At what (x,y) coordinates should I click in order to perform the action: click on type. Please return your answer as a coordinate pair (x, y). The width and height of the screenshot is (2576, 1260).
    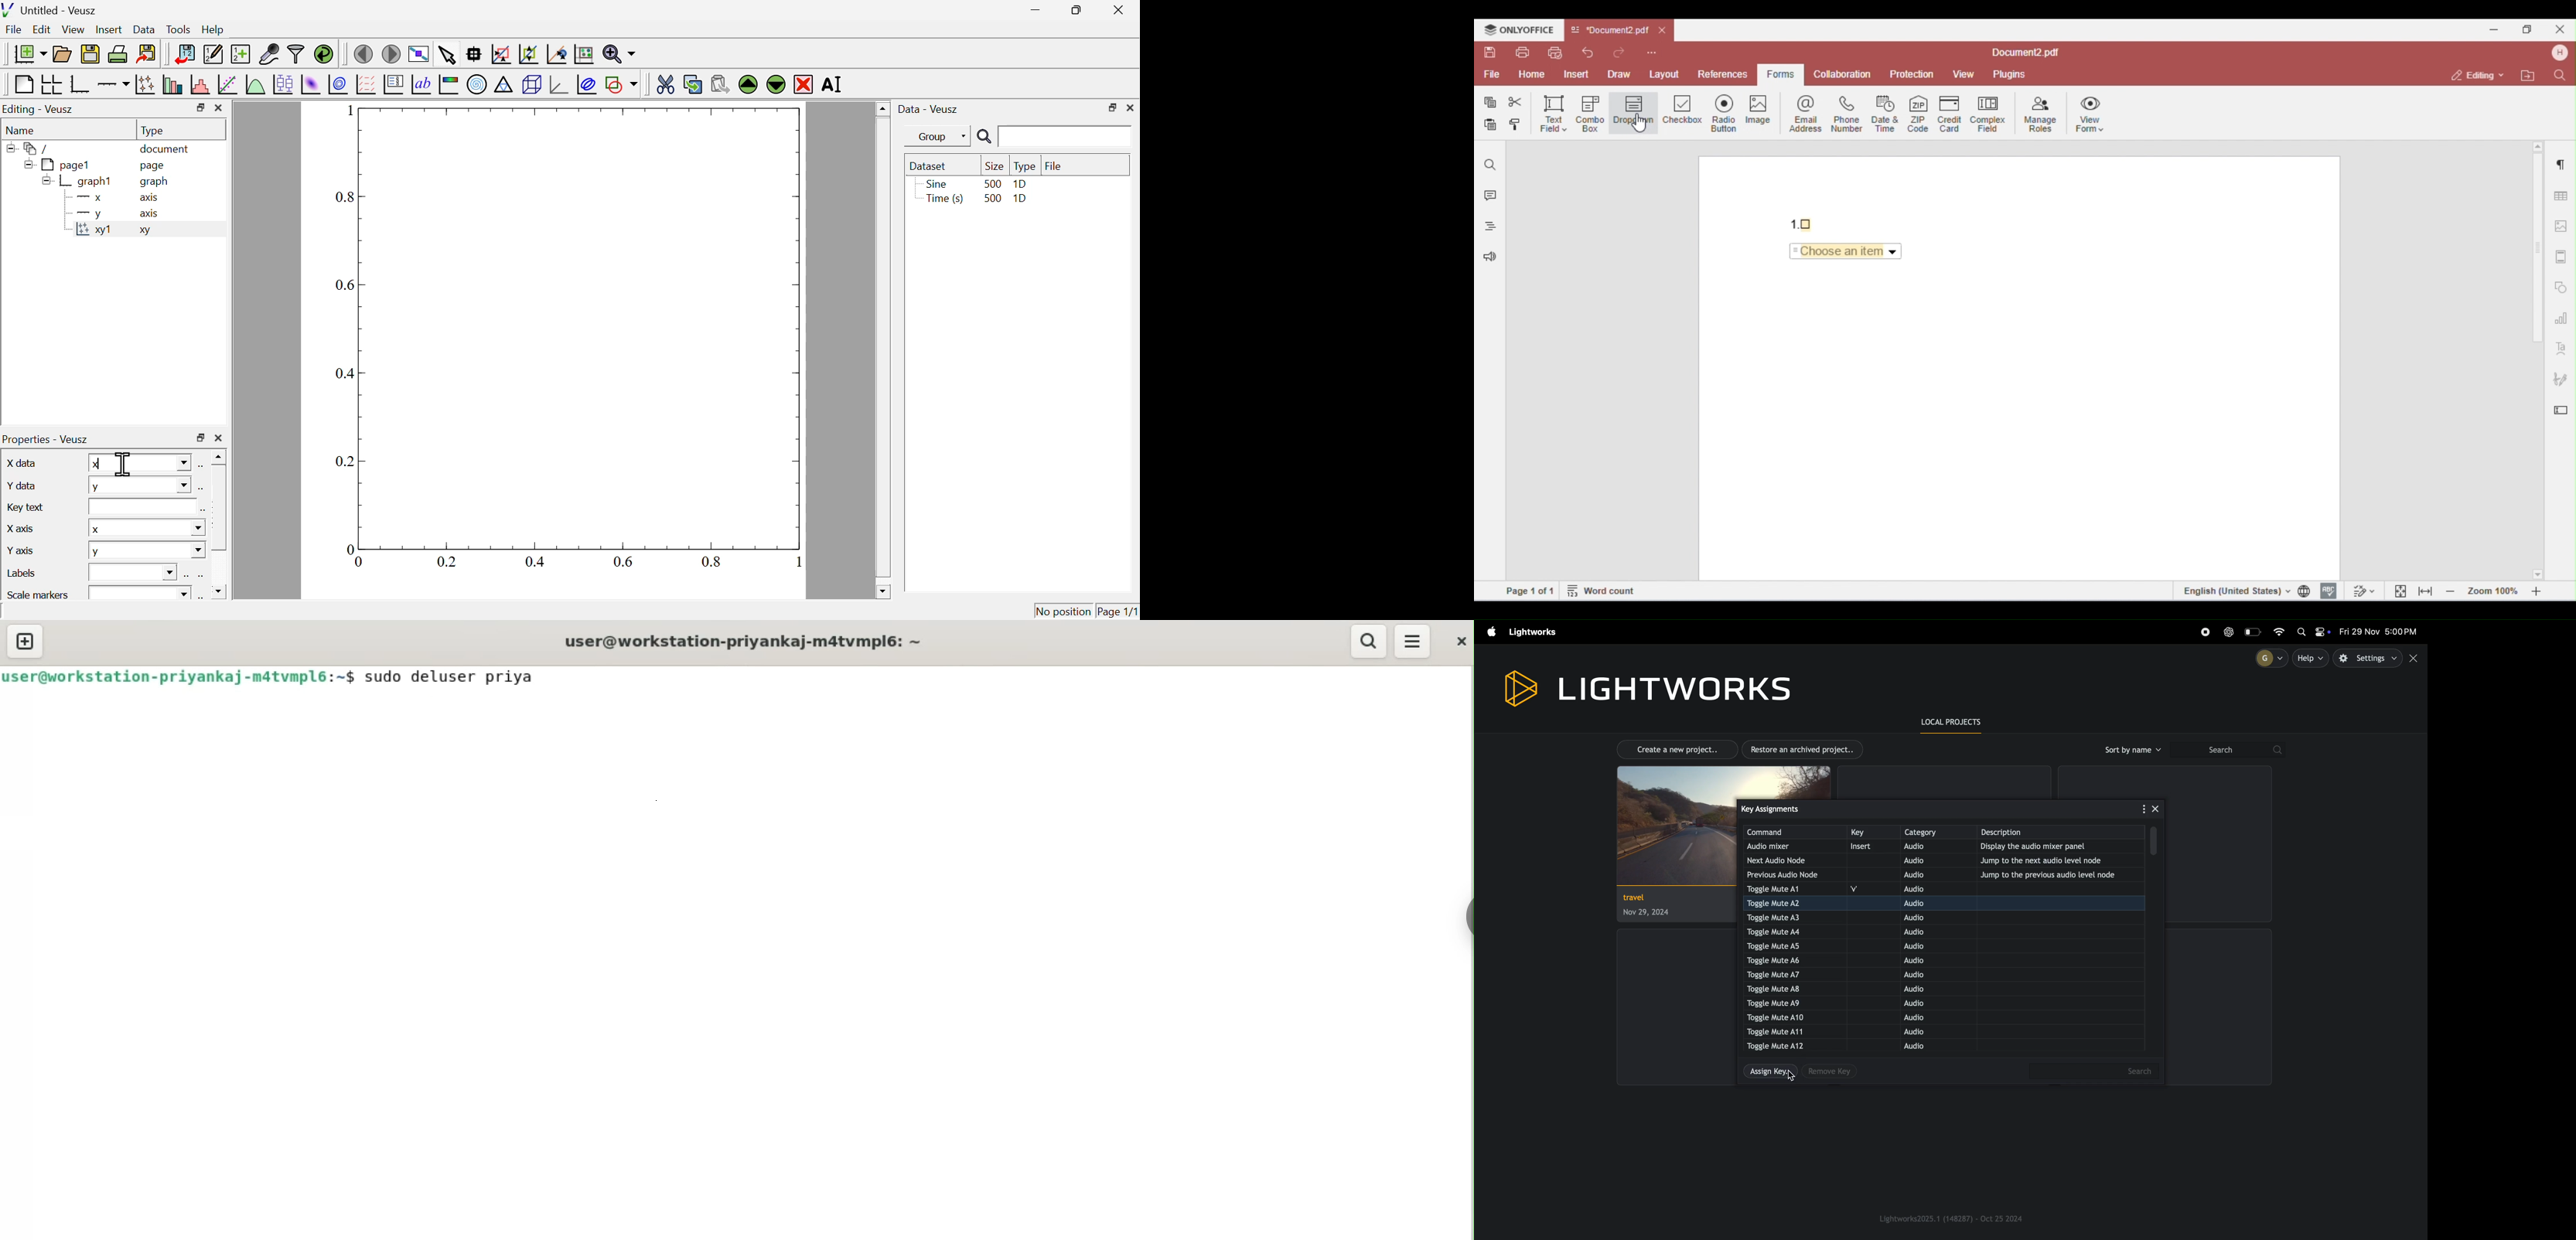
    Looking at the image, I should click on (154, 130).